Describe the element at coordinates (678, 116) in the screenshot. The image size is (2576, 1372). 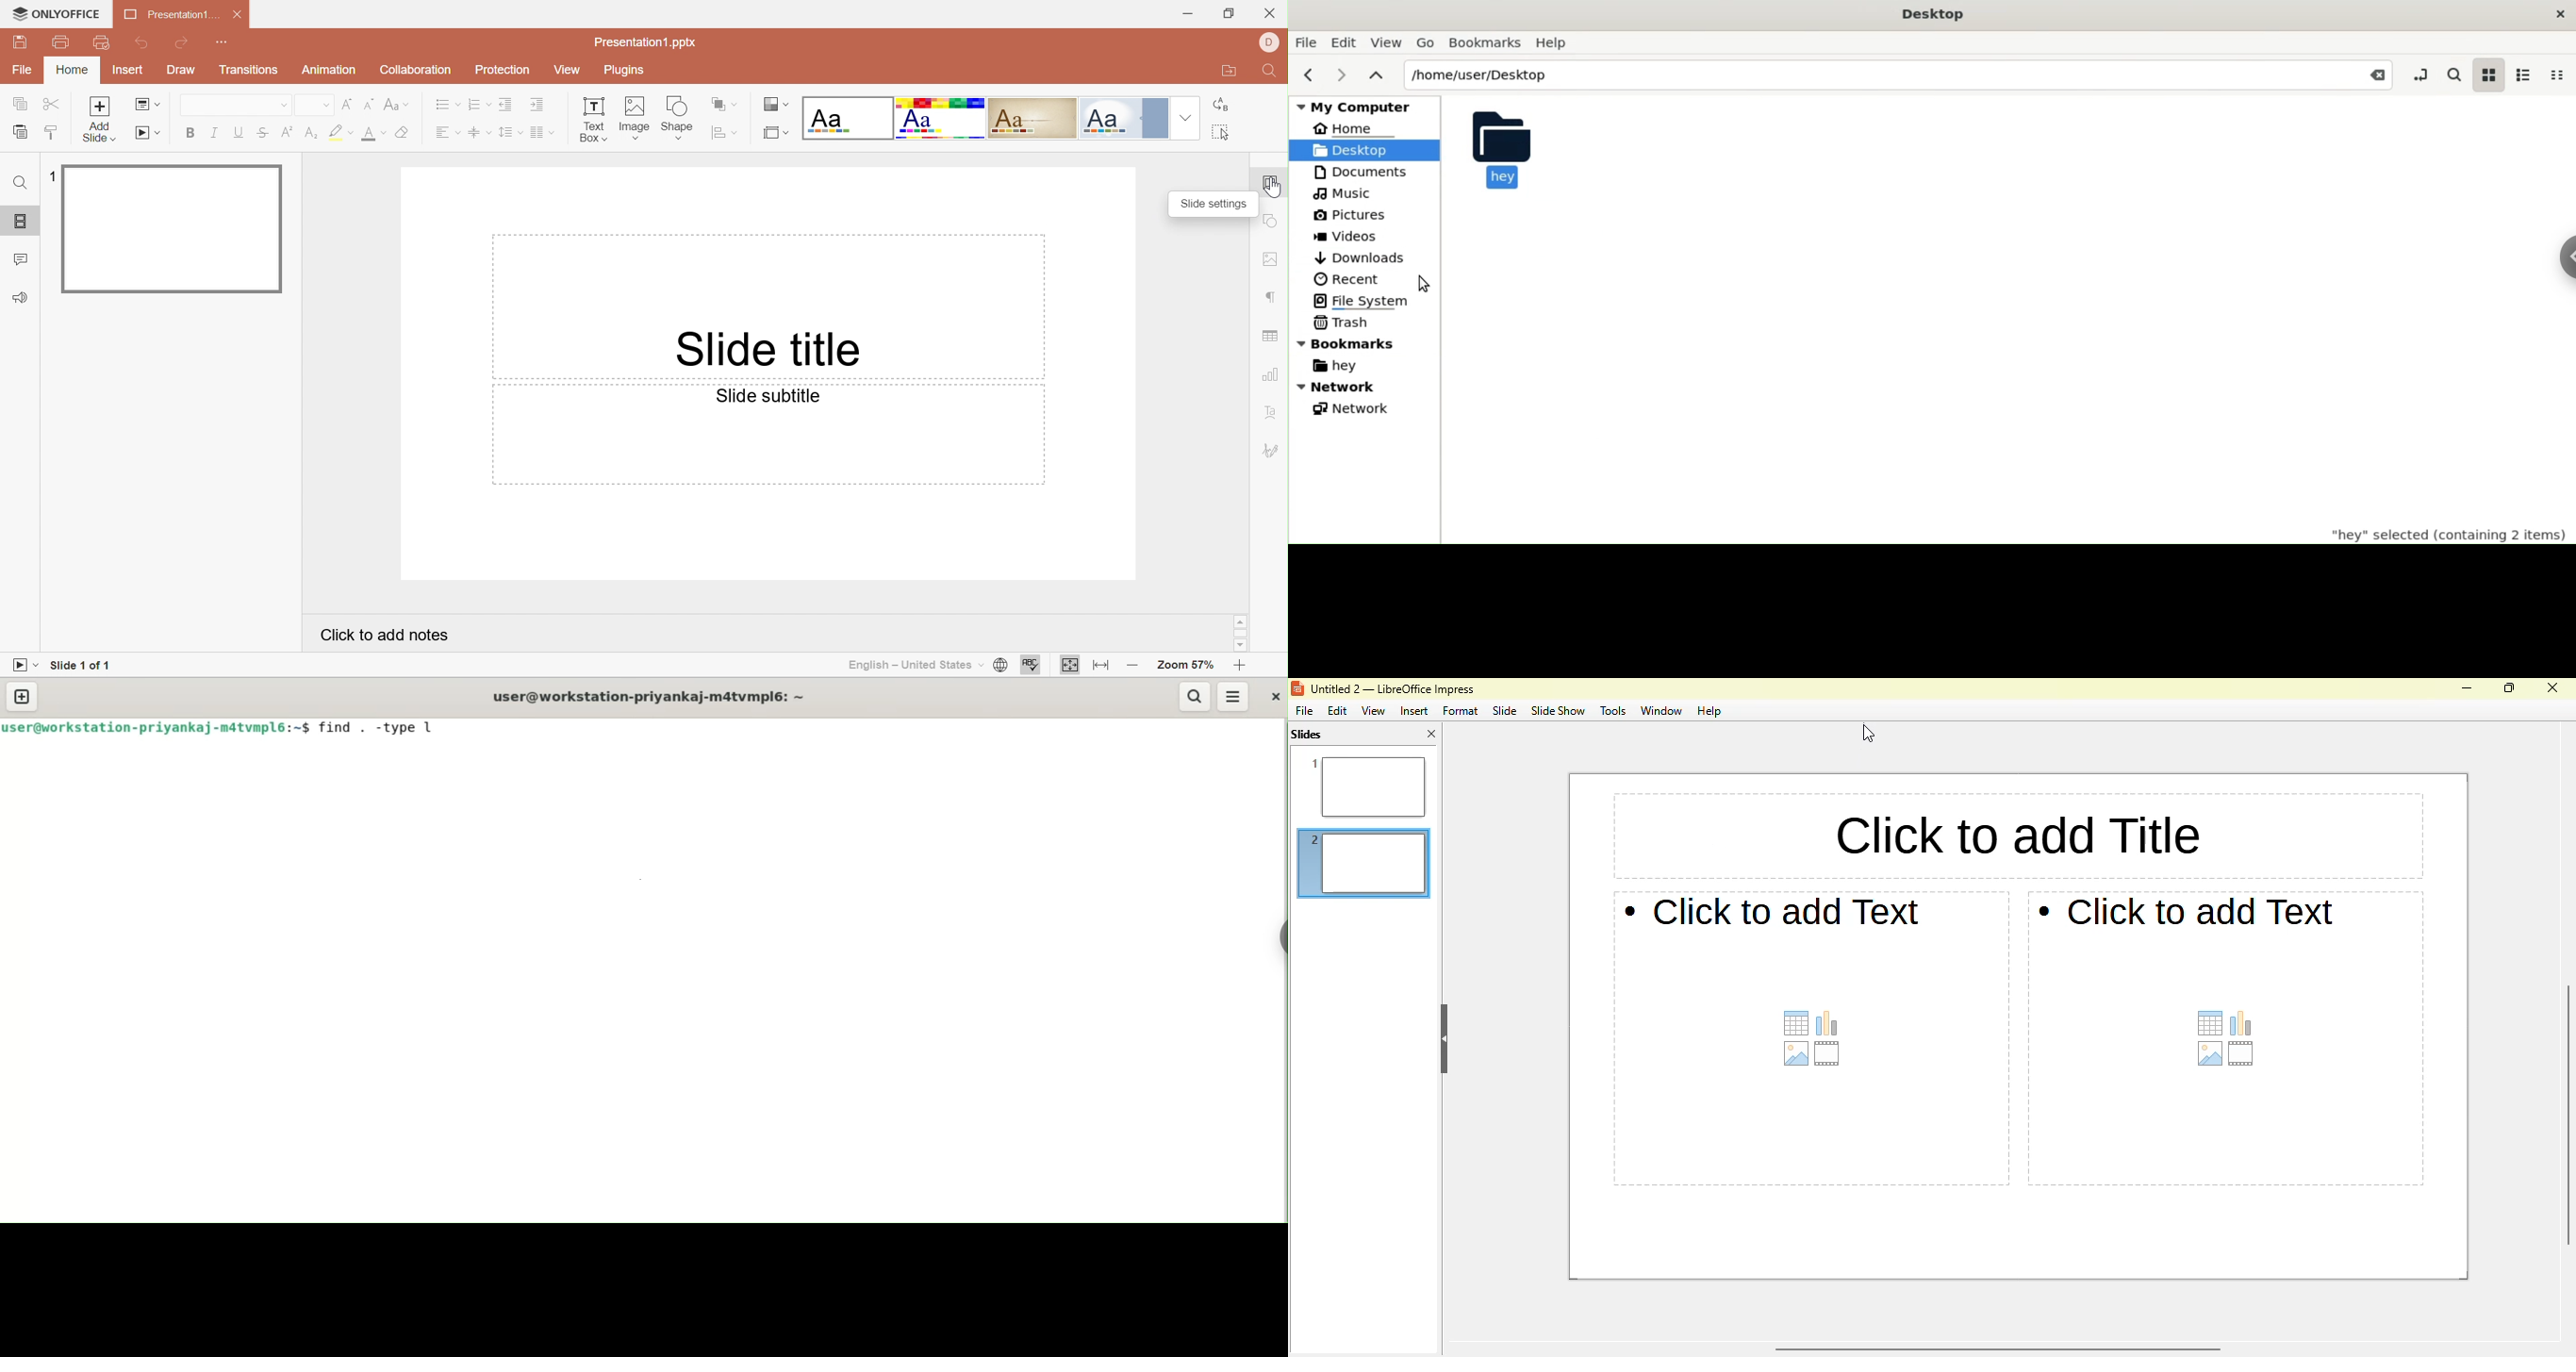
I see `Shape` at that location.